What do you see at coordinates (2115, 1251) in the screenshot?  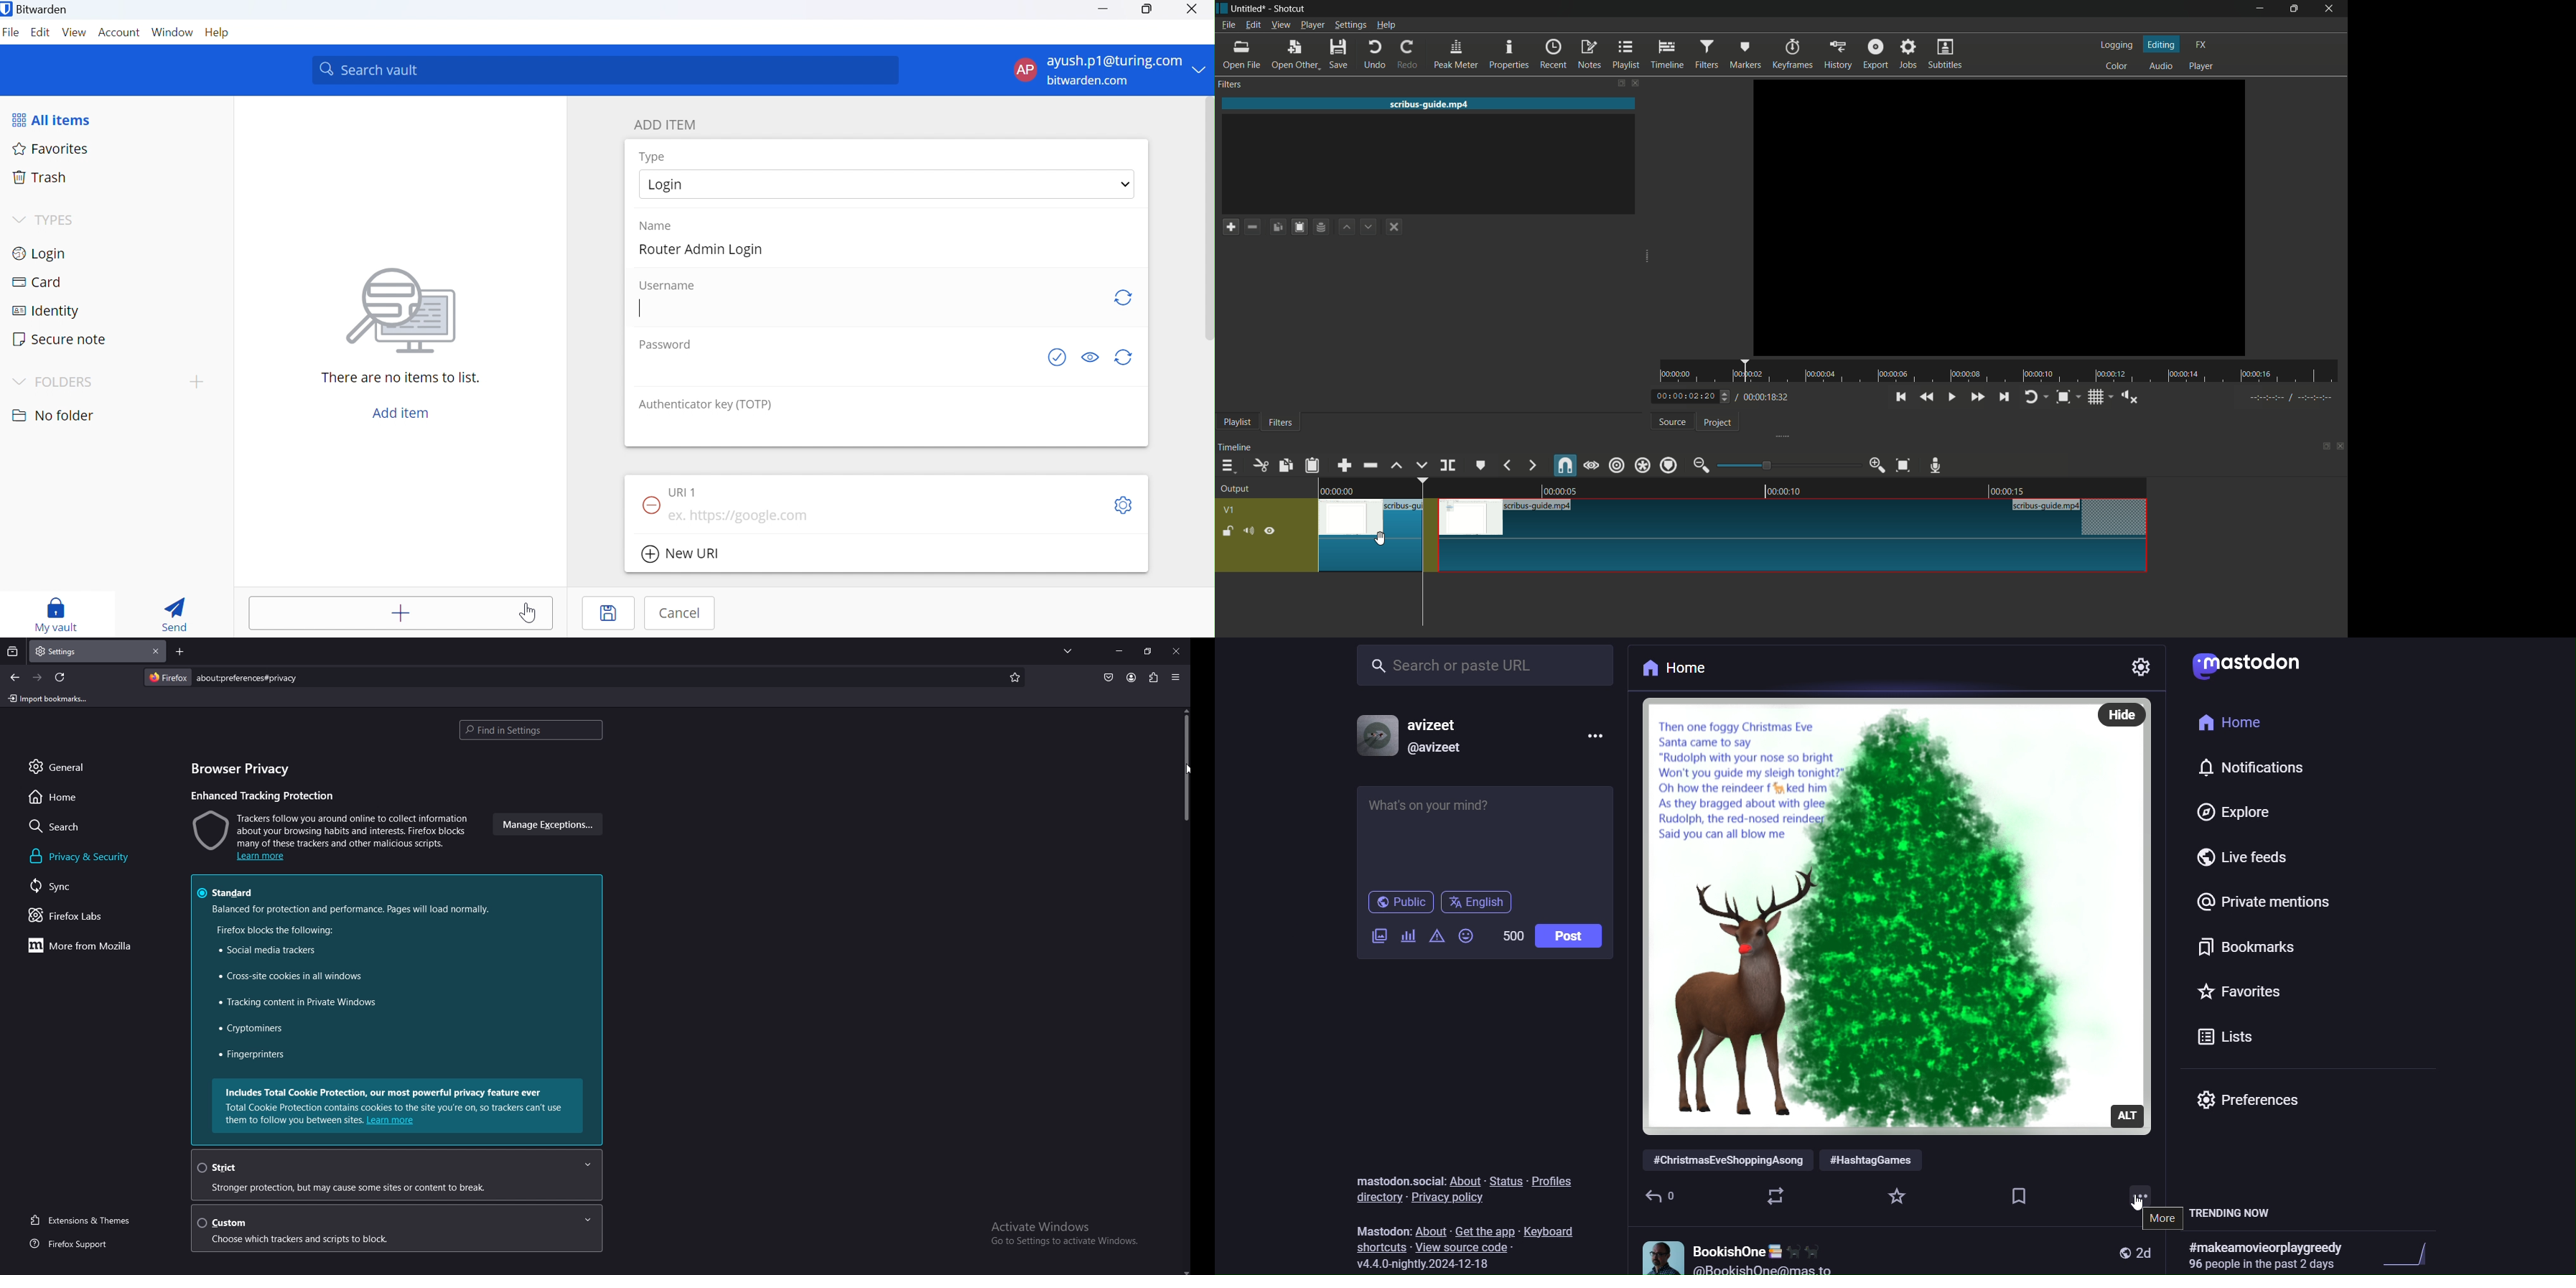 I see `public` at bounding box center [2115, 1251].